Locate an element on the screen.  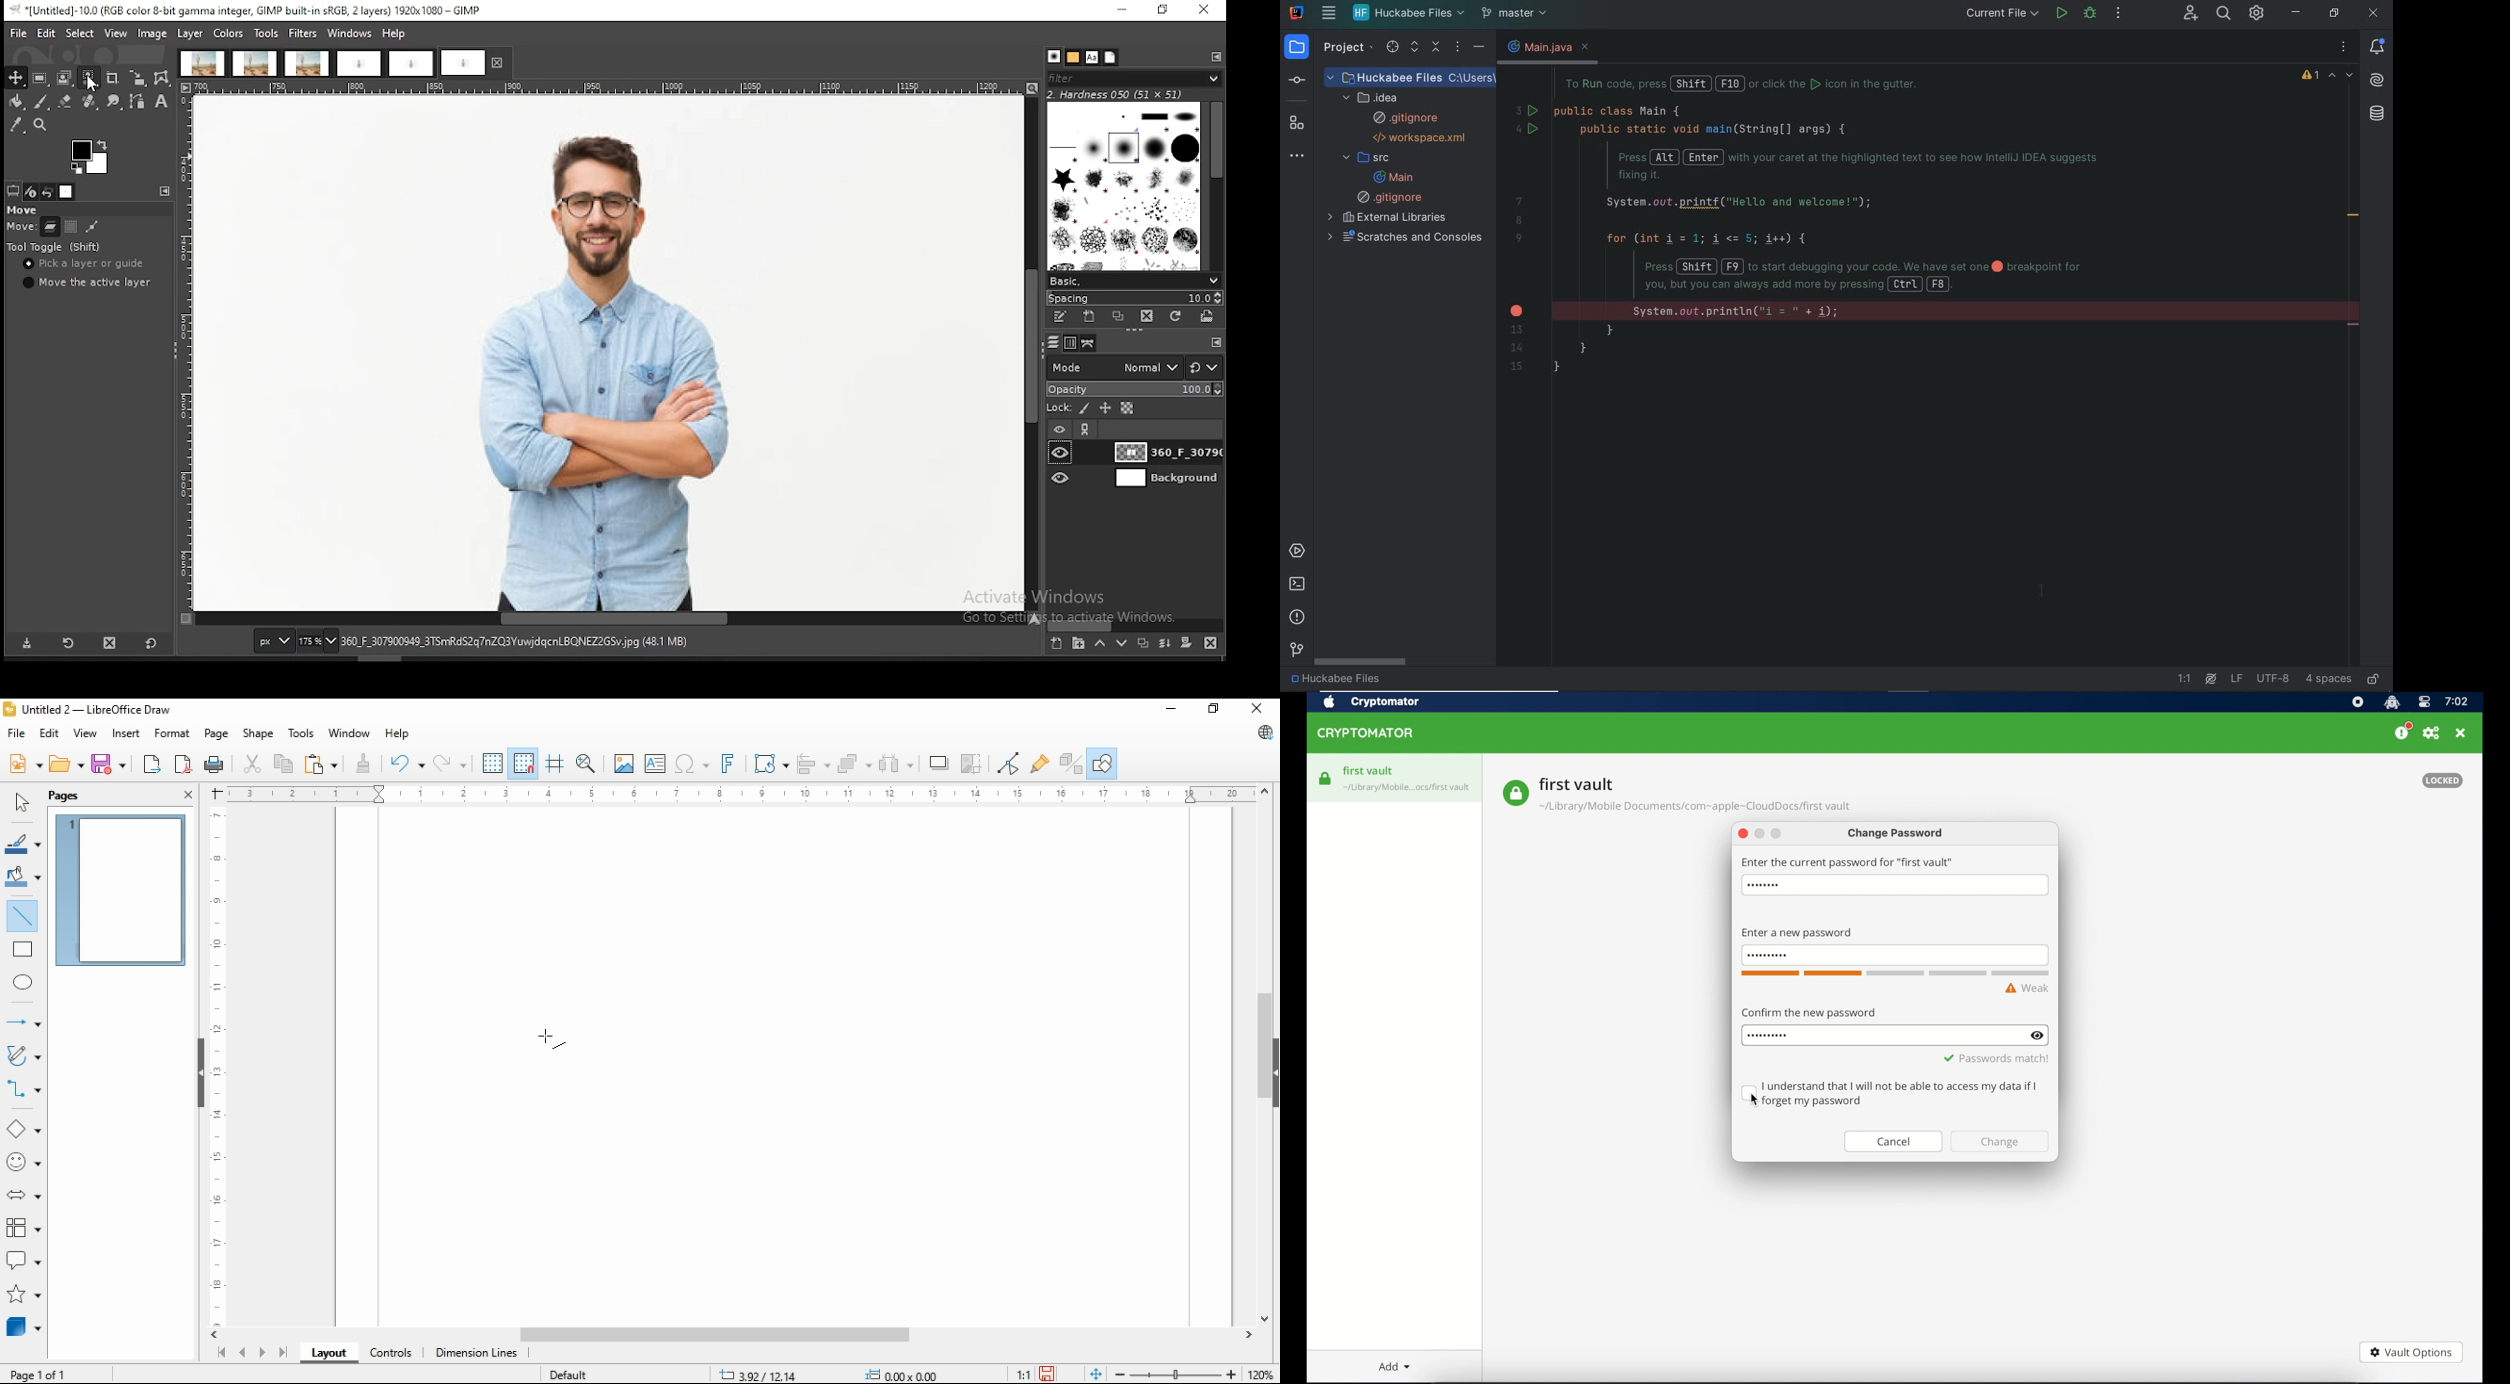
fit page to window is located at coordinates (1096, 1375).